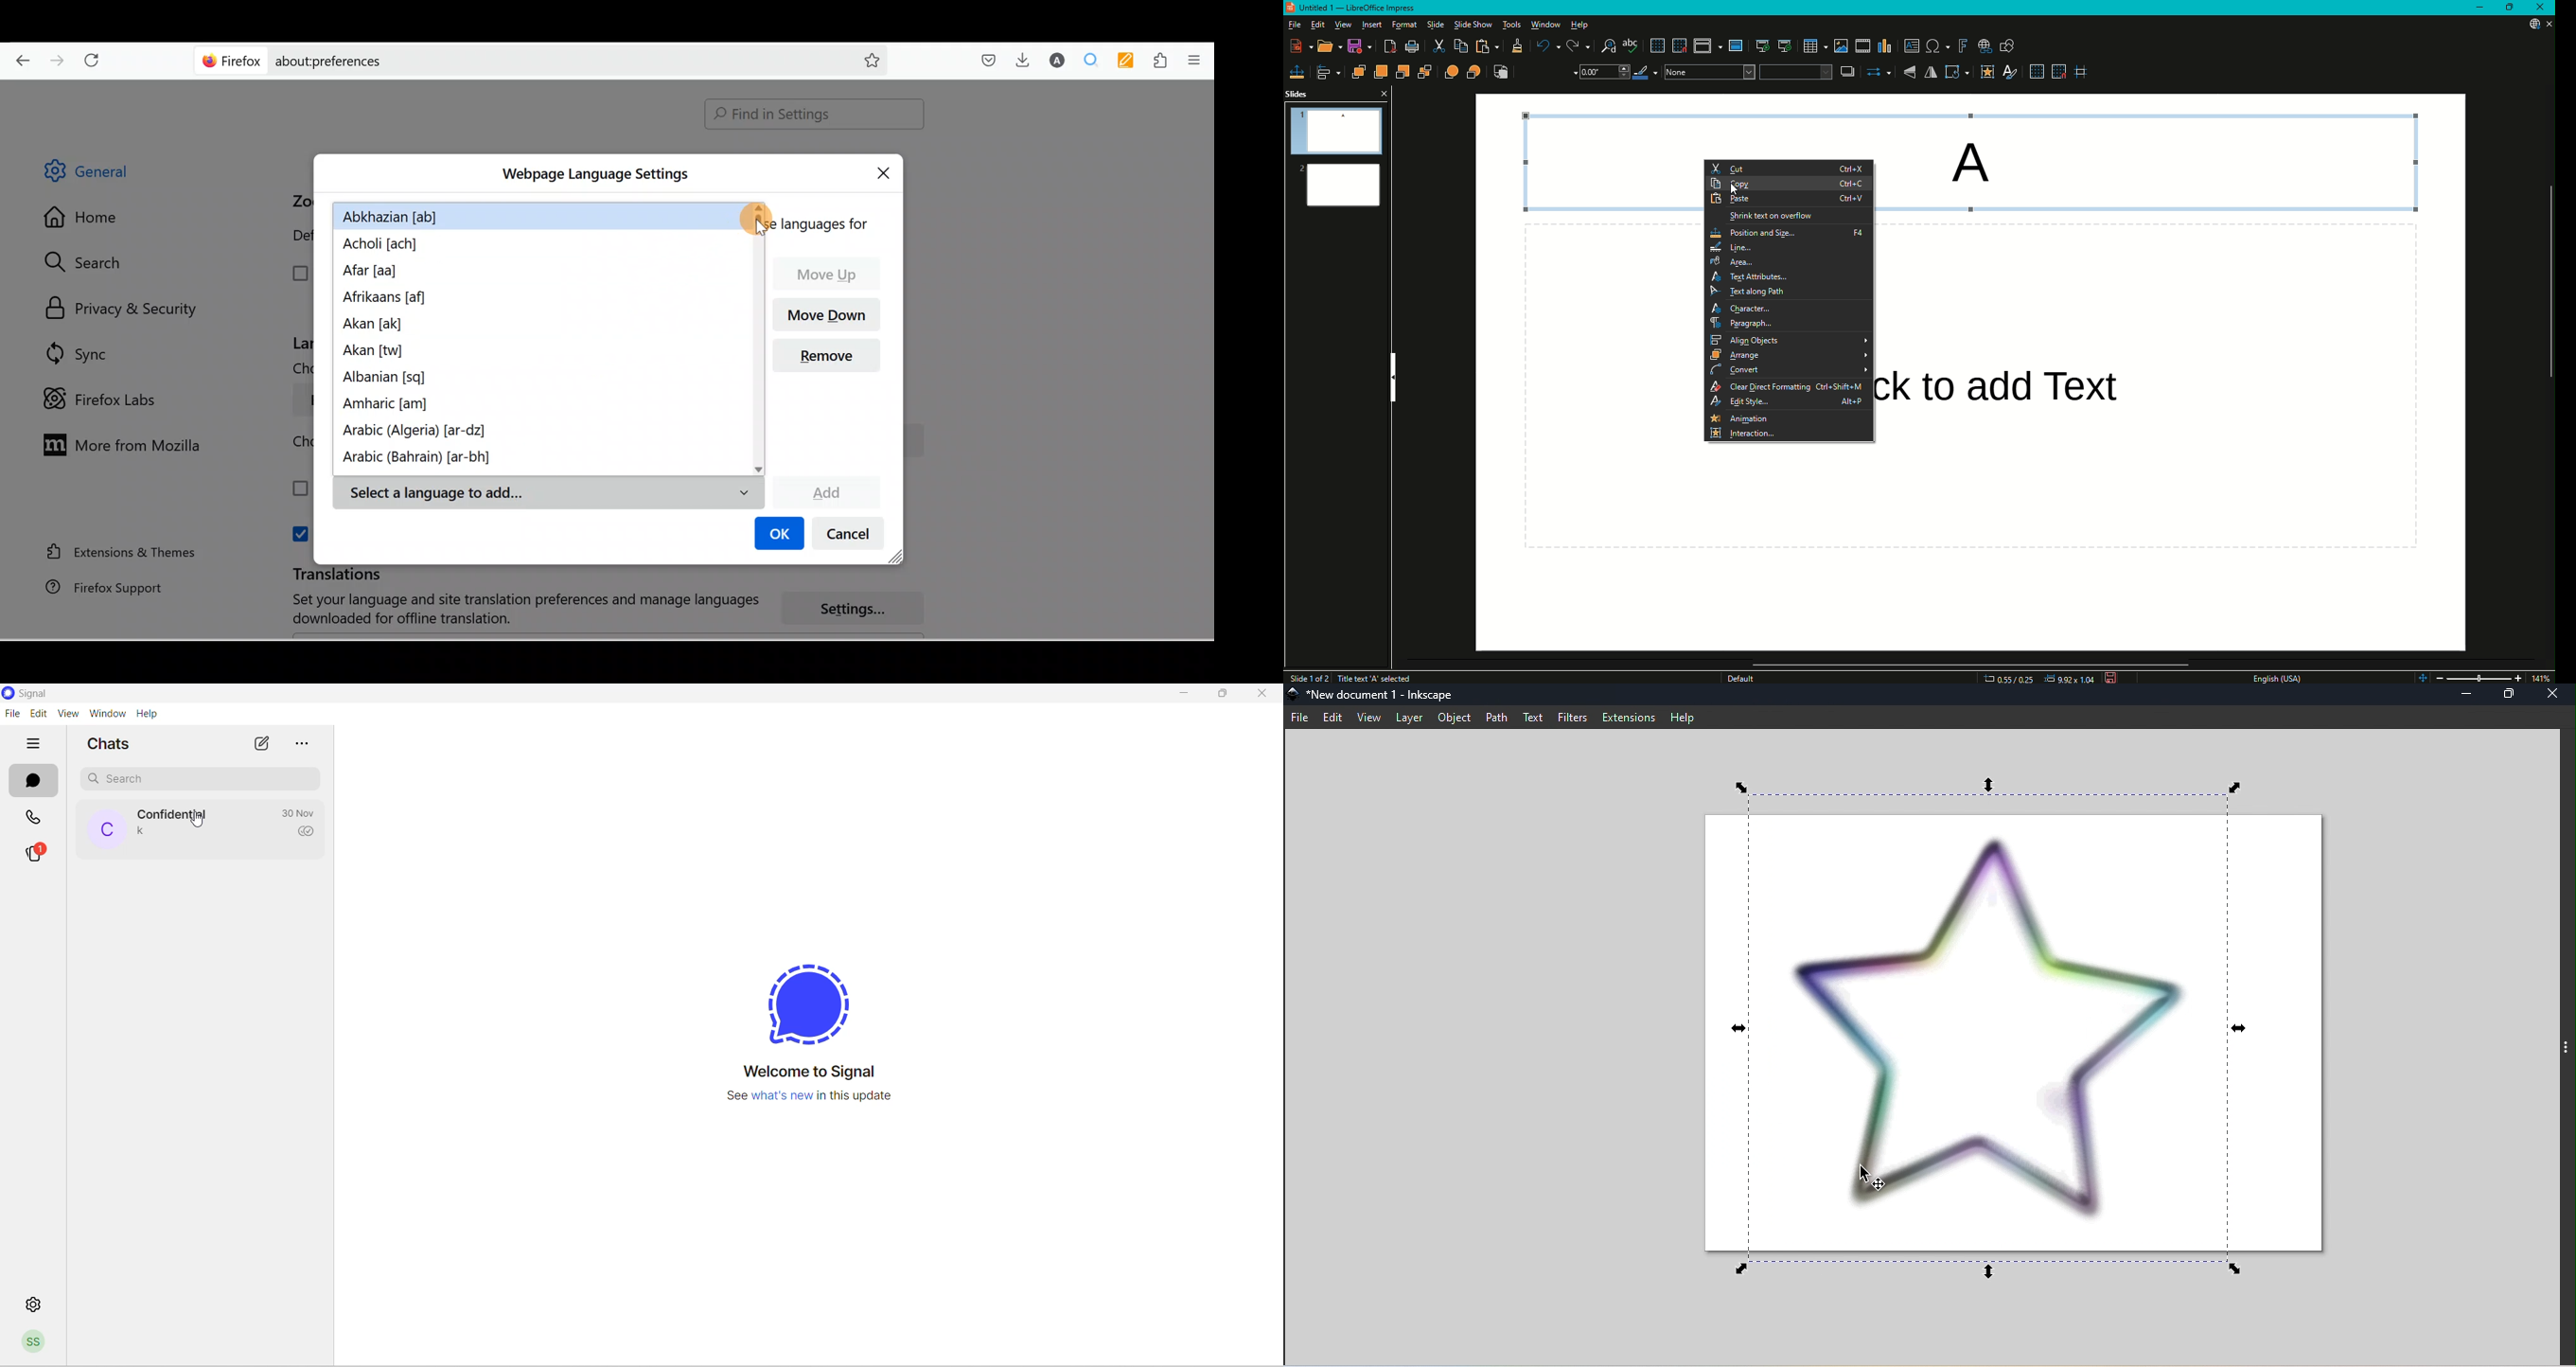 The height and width of the screenshot is (1372, 2576). Describe the element at coordinates (394, 406) in the screenshot. I see `Amharic [am]` at that location.